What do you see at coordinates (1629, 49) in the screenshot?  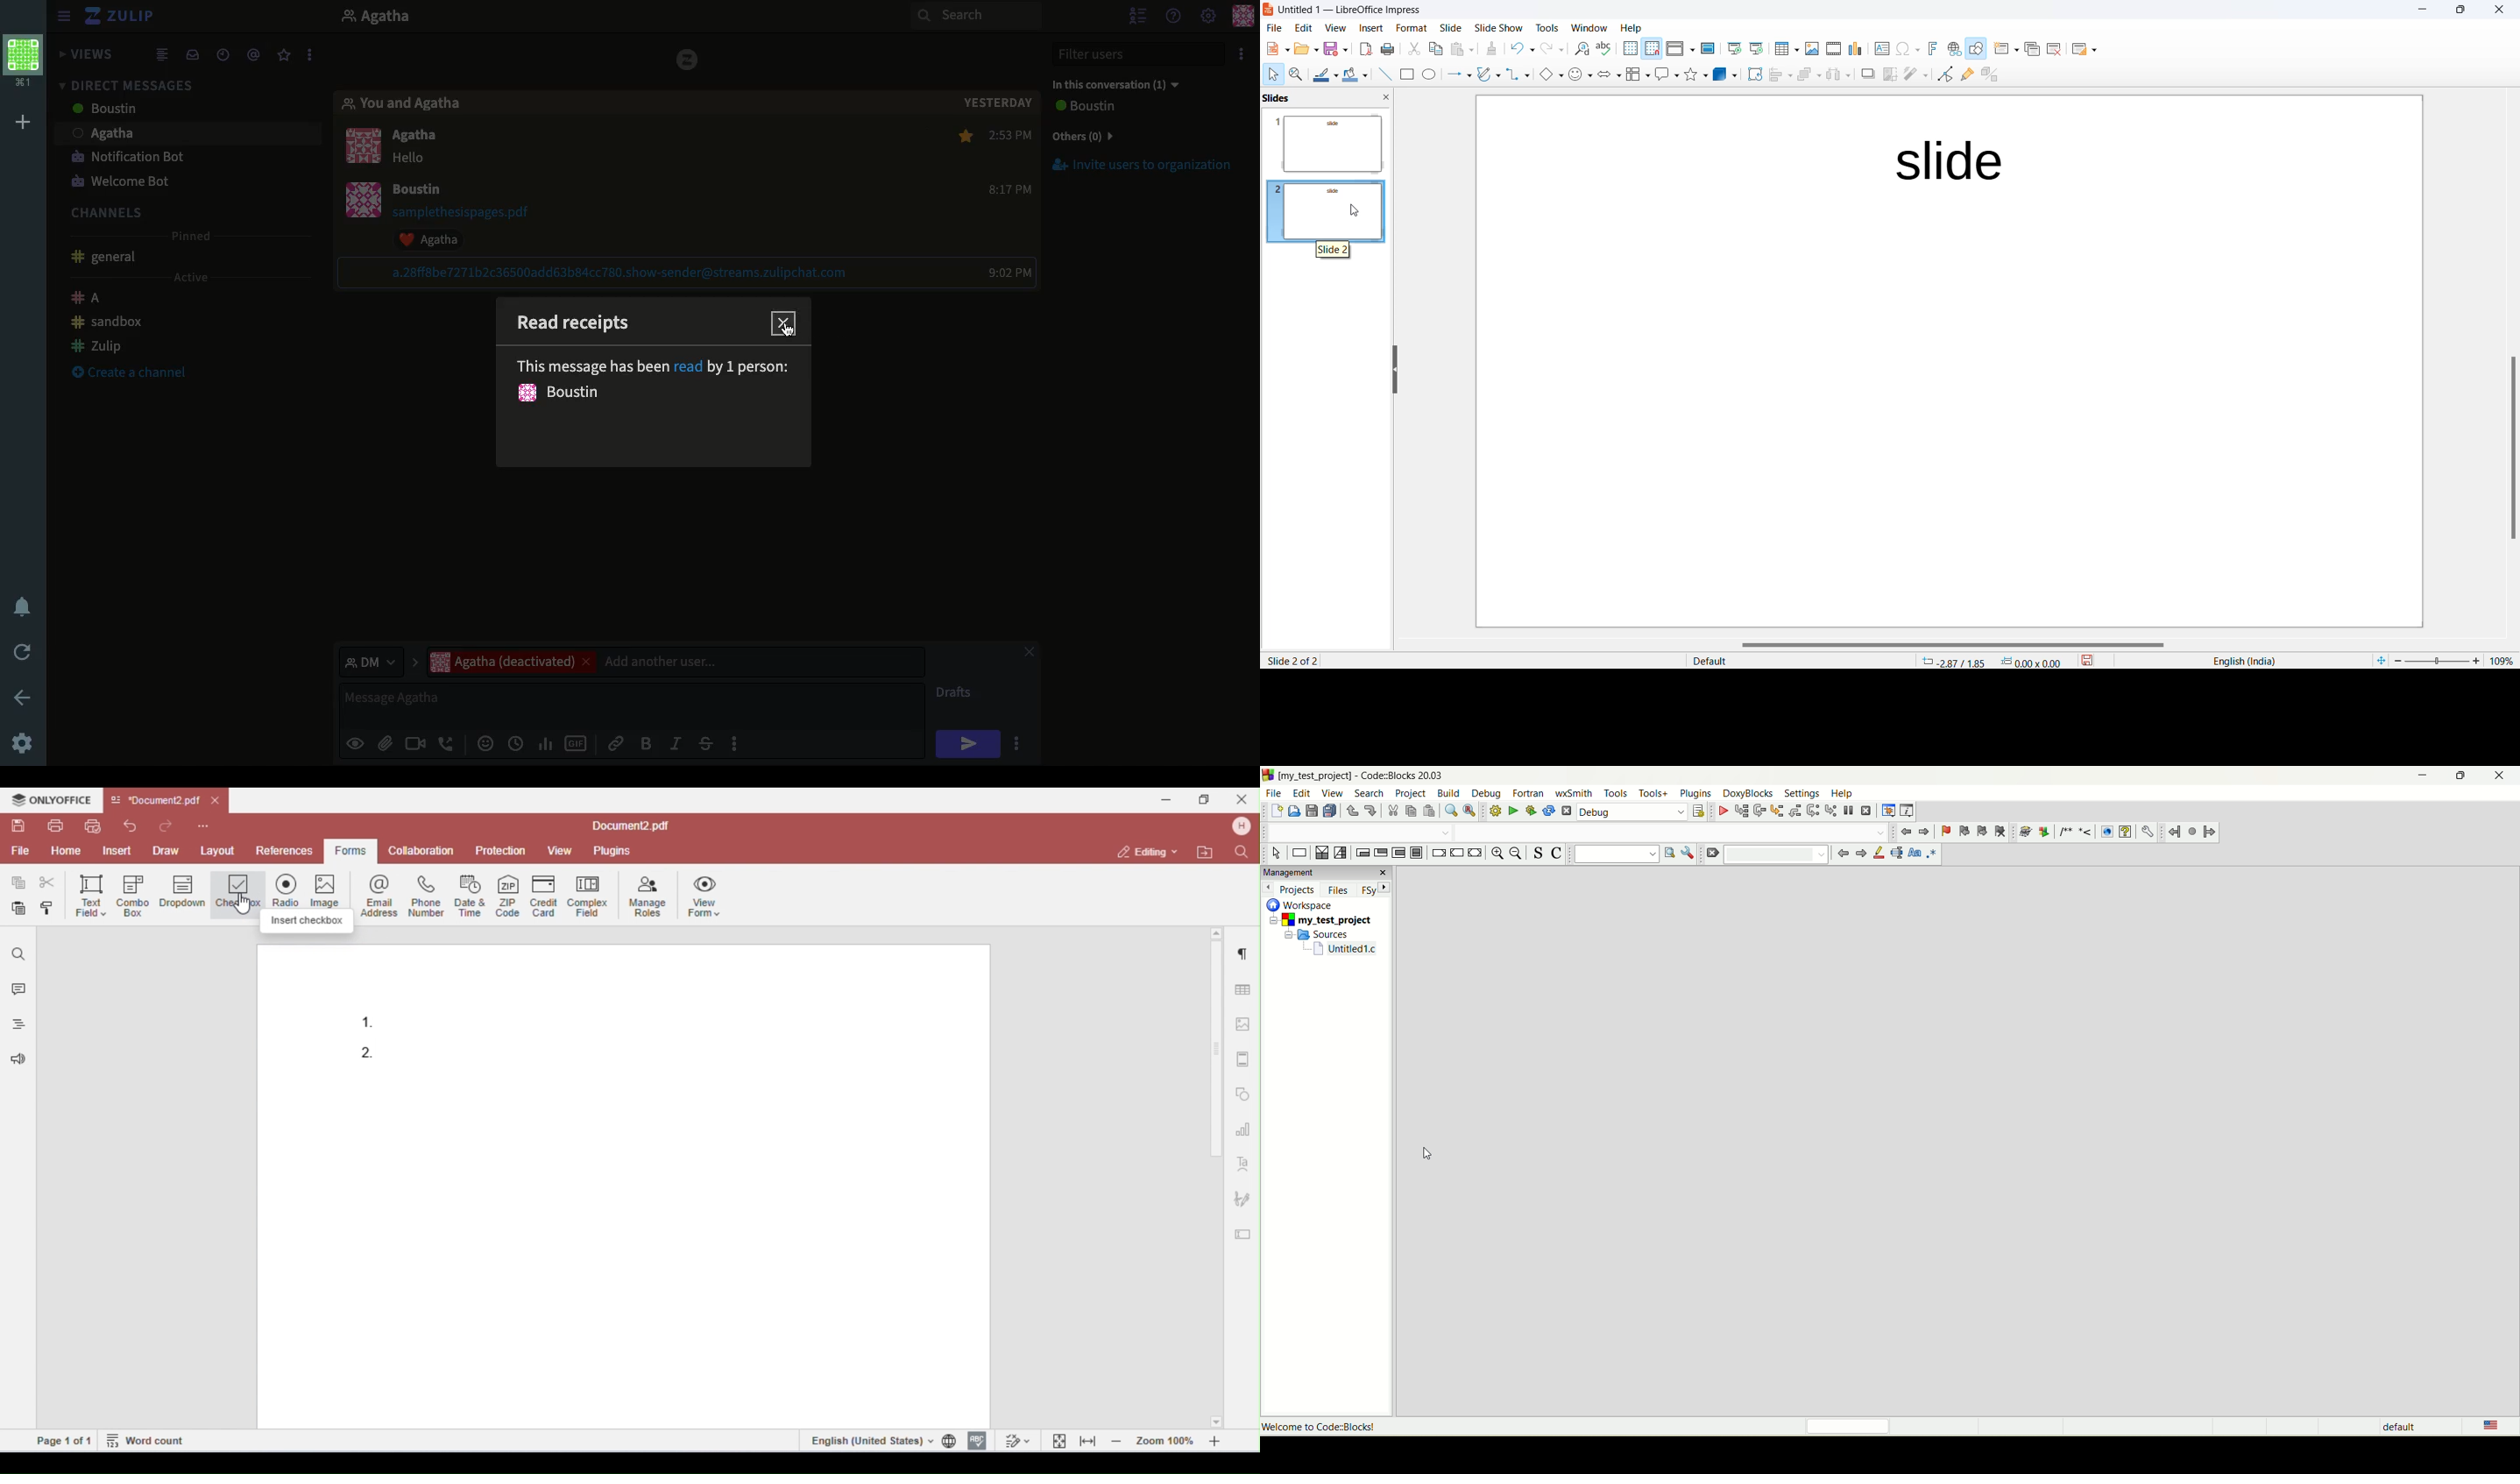 I see `Display grid` at bounding box center [1629, 49].